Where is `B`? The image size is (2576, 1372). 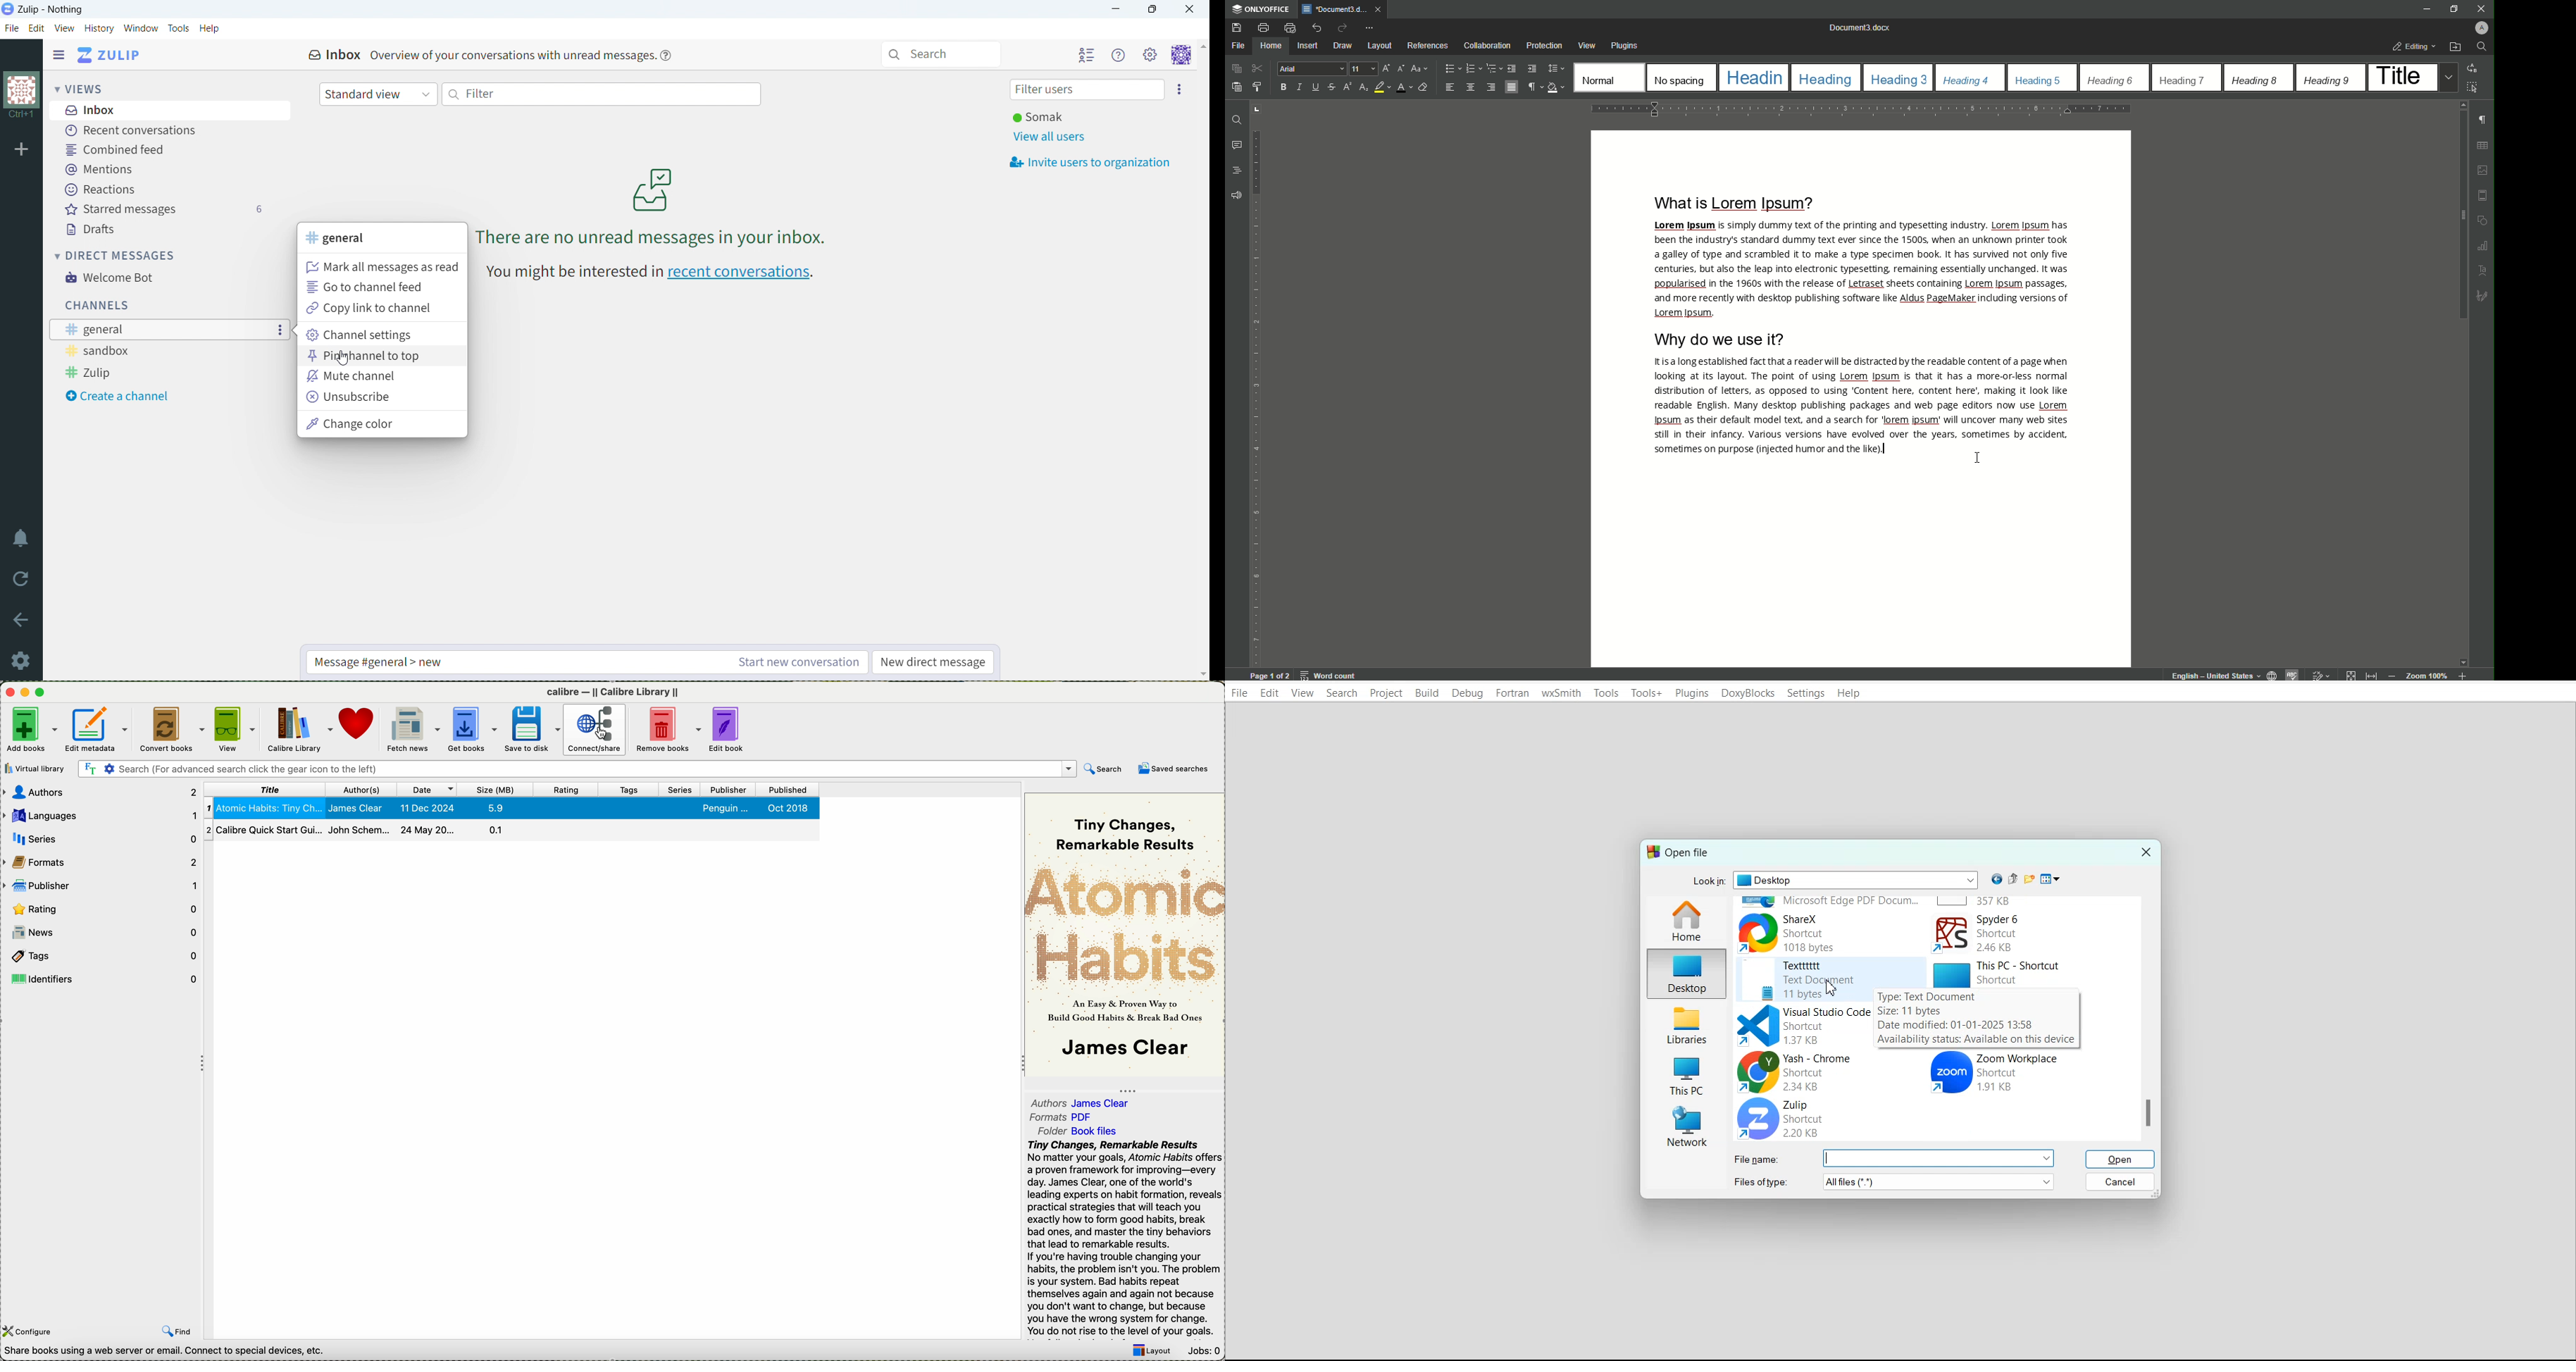 B is located at coordinates (1281, 87).